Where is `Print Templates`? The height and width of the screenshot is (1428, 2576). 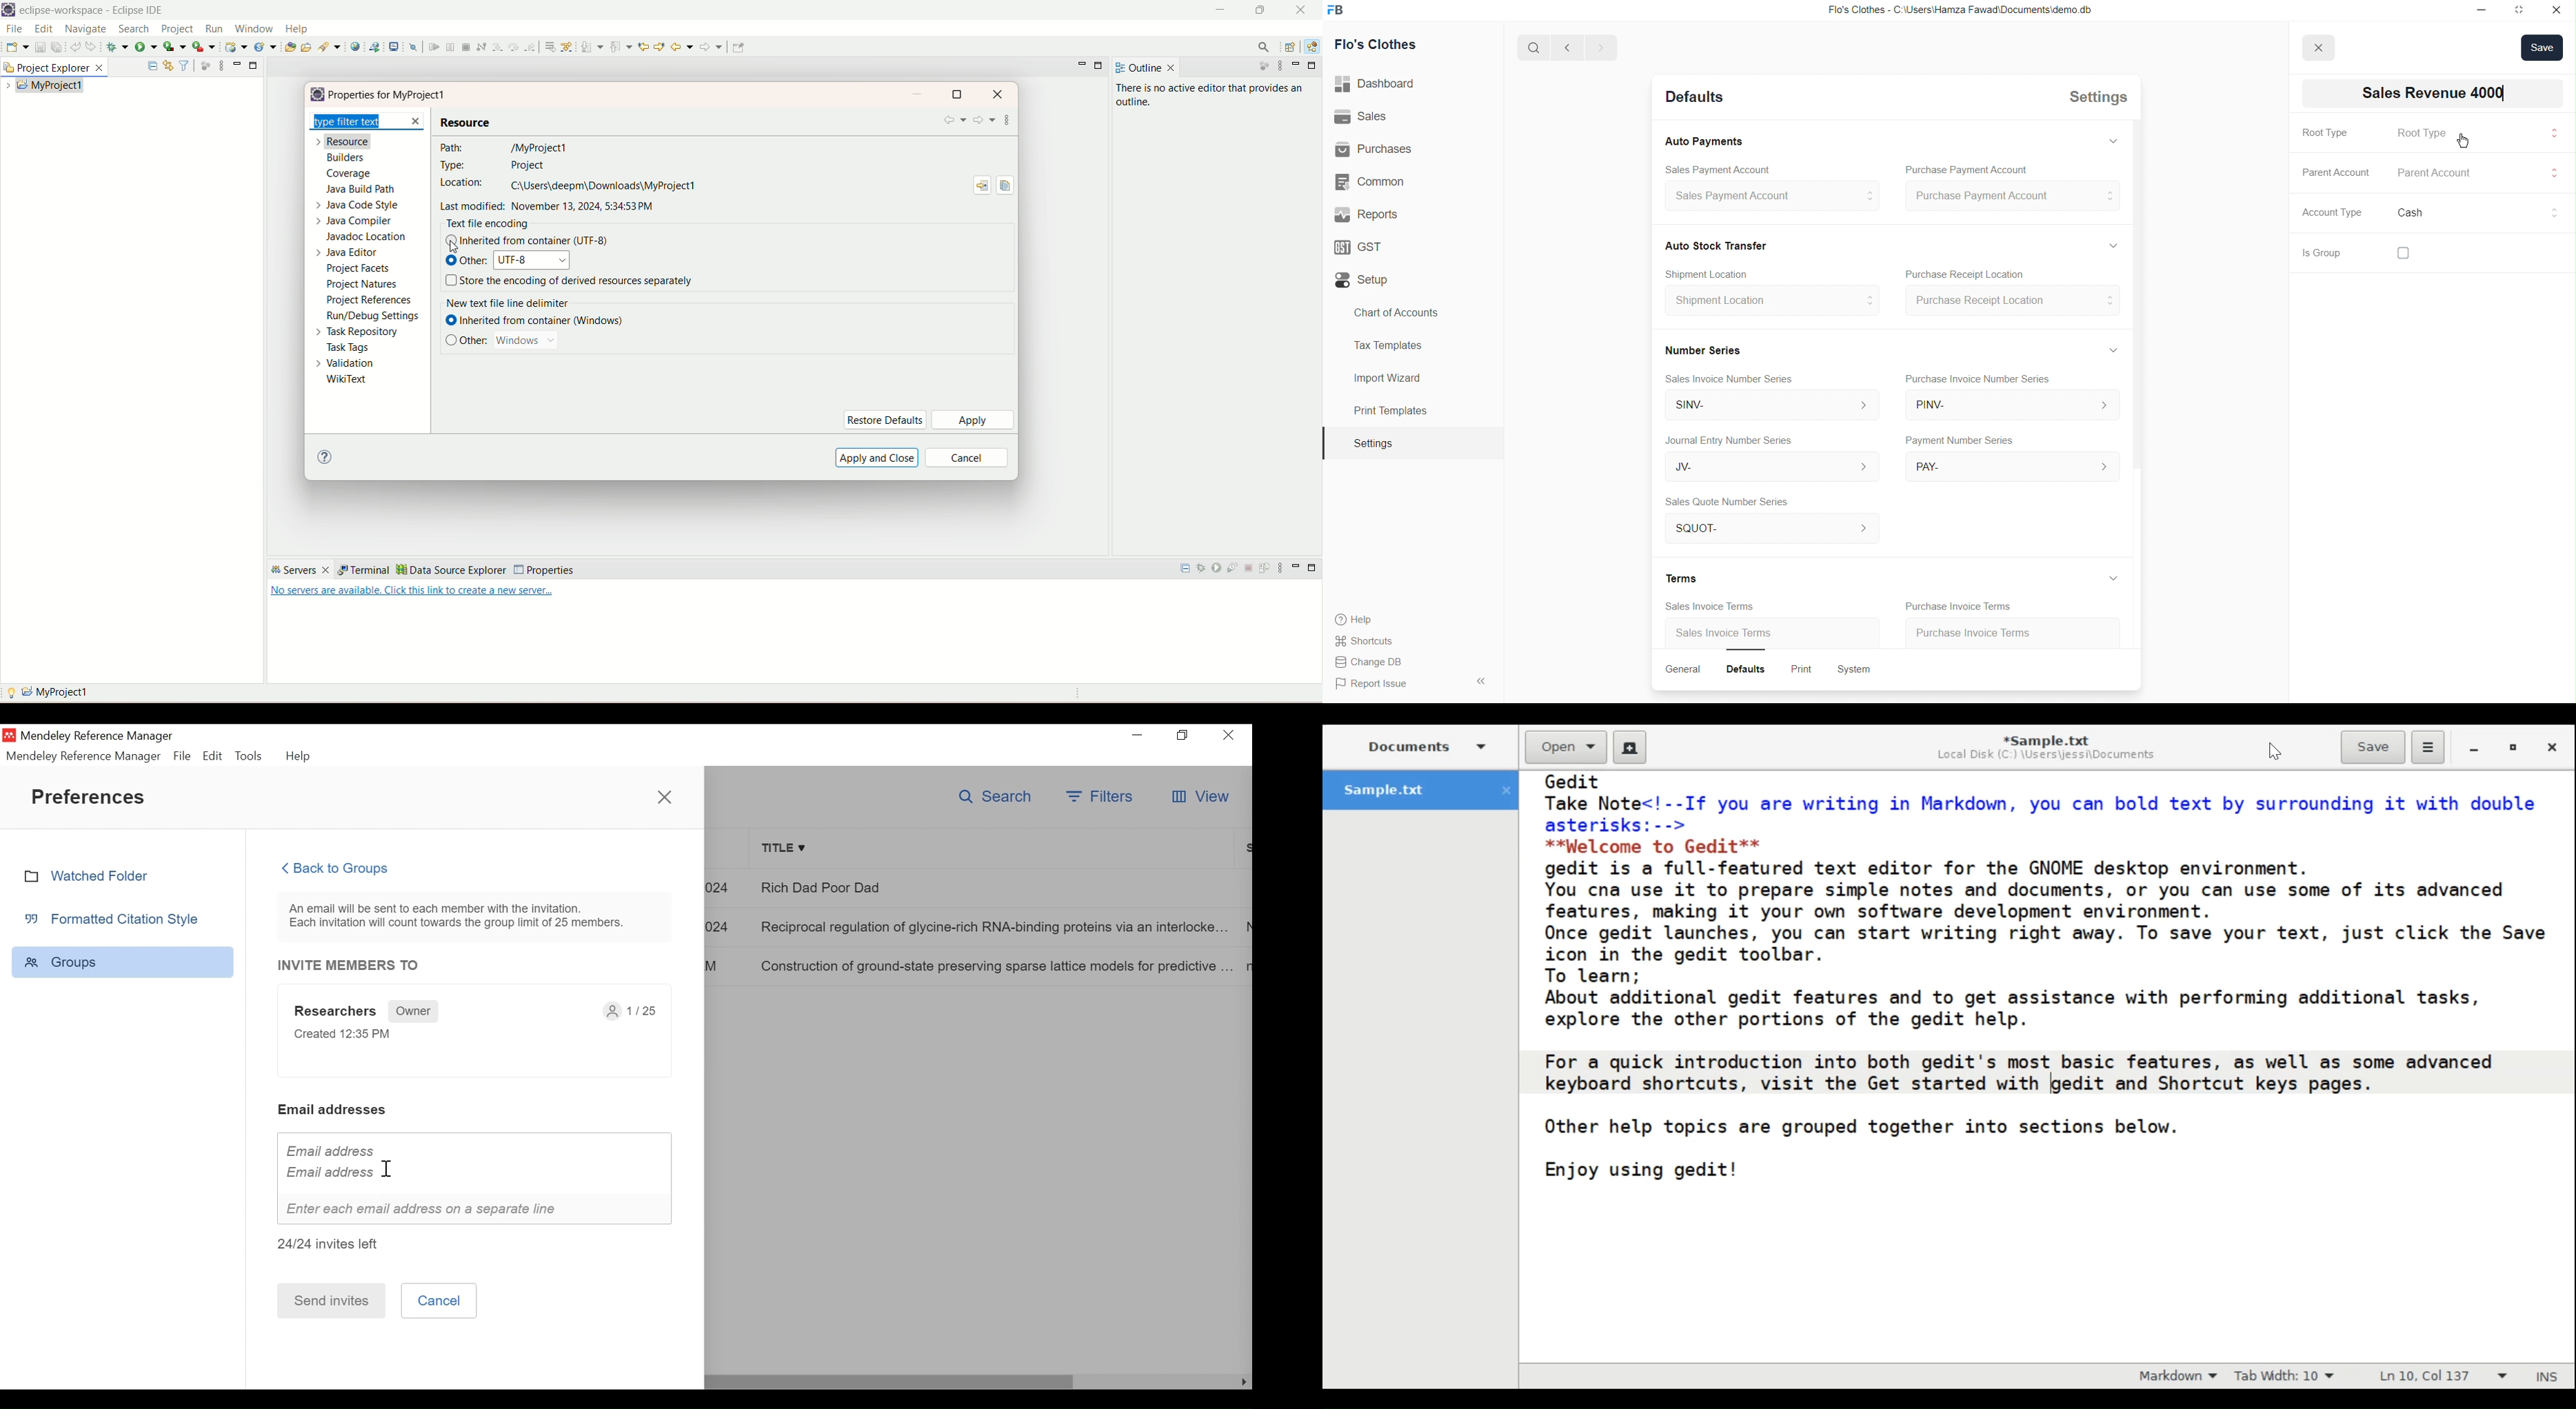
Print Templates is located at coordinates (1388, 410).